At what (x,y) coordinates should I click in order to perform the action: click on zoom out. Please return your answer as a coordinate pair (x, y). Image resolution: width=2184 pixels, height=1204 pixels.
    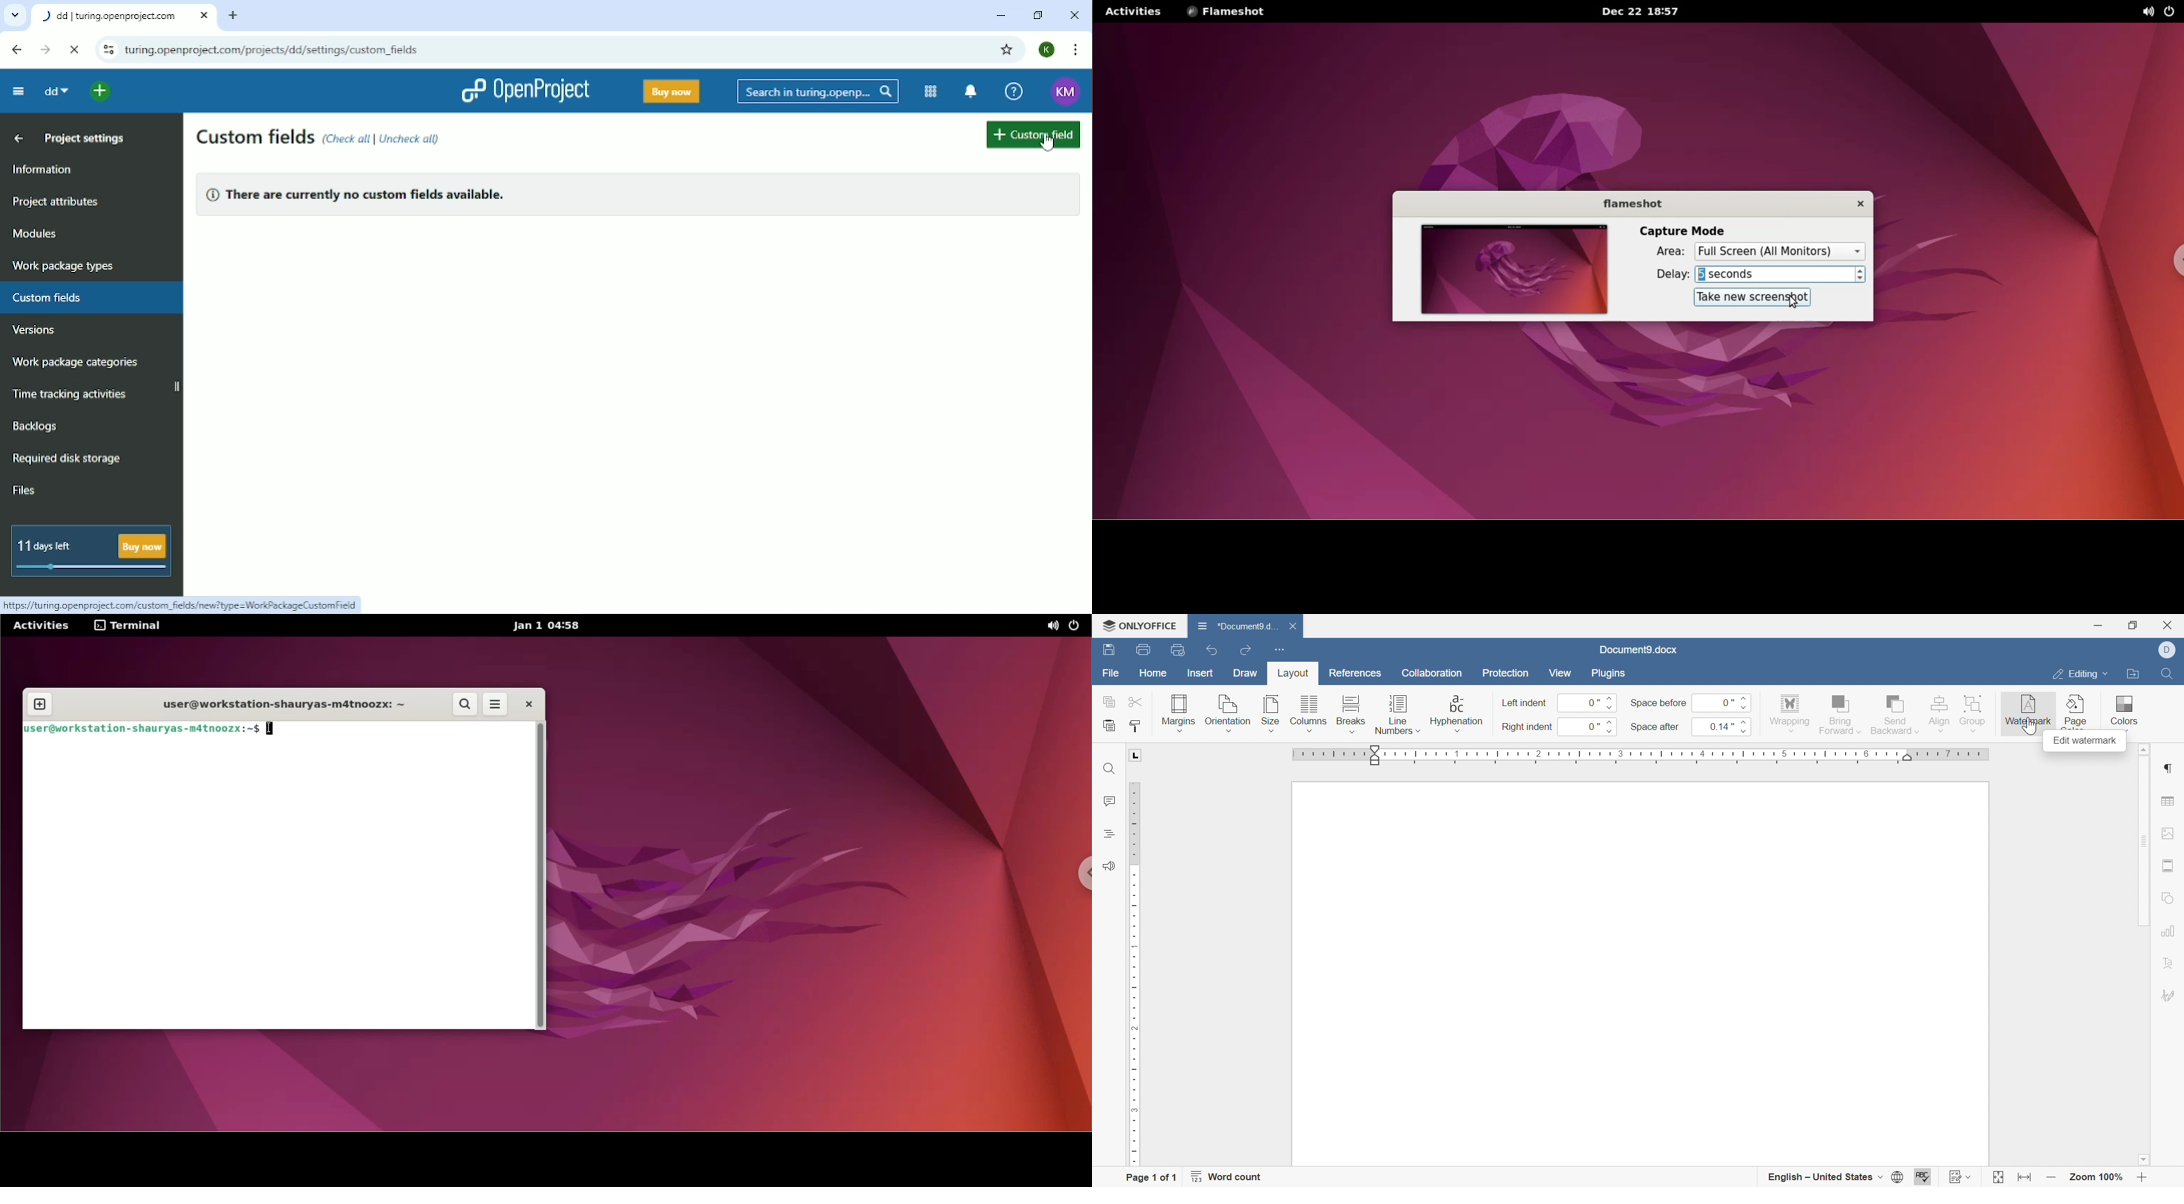
    Looking at the image, I should click on (2051, 1178).